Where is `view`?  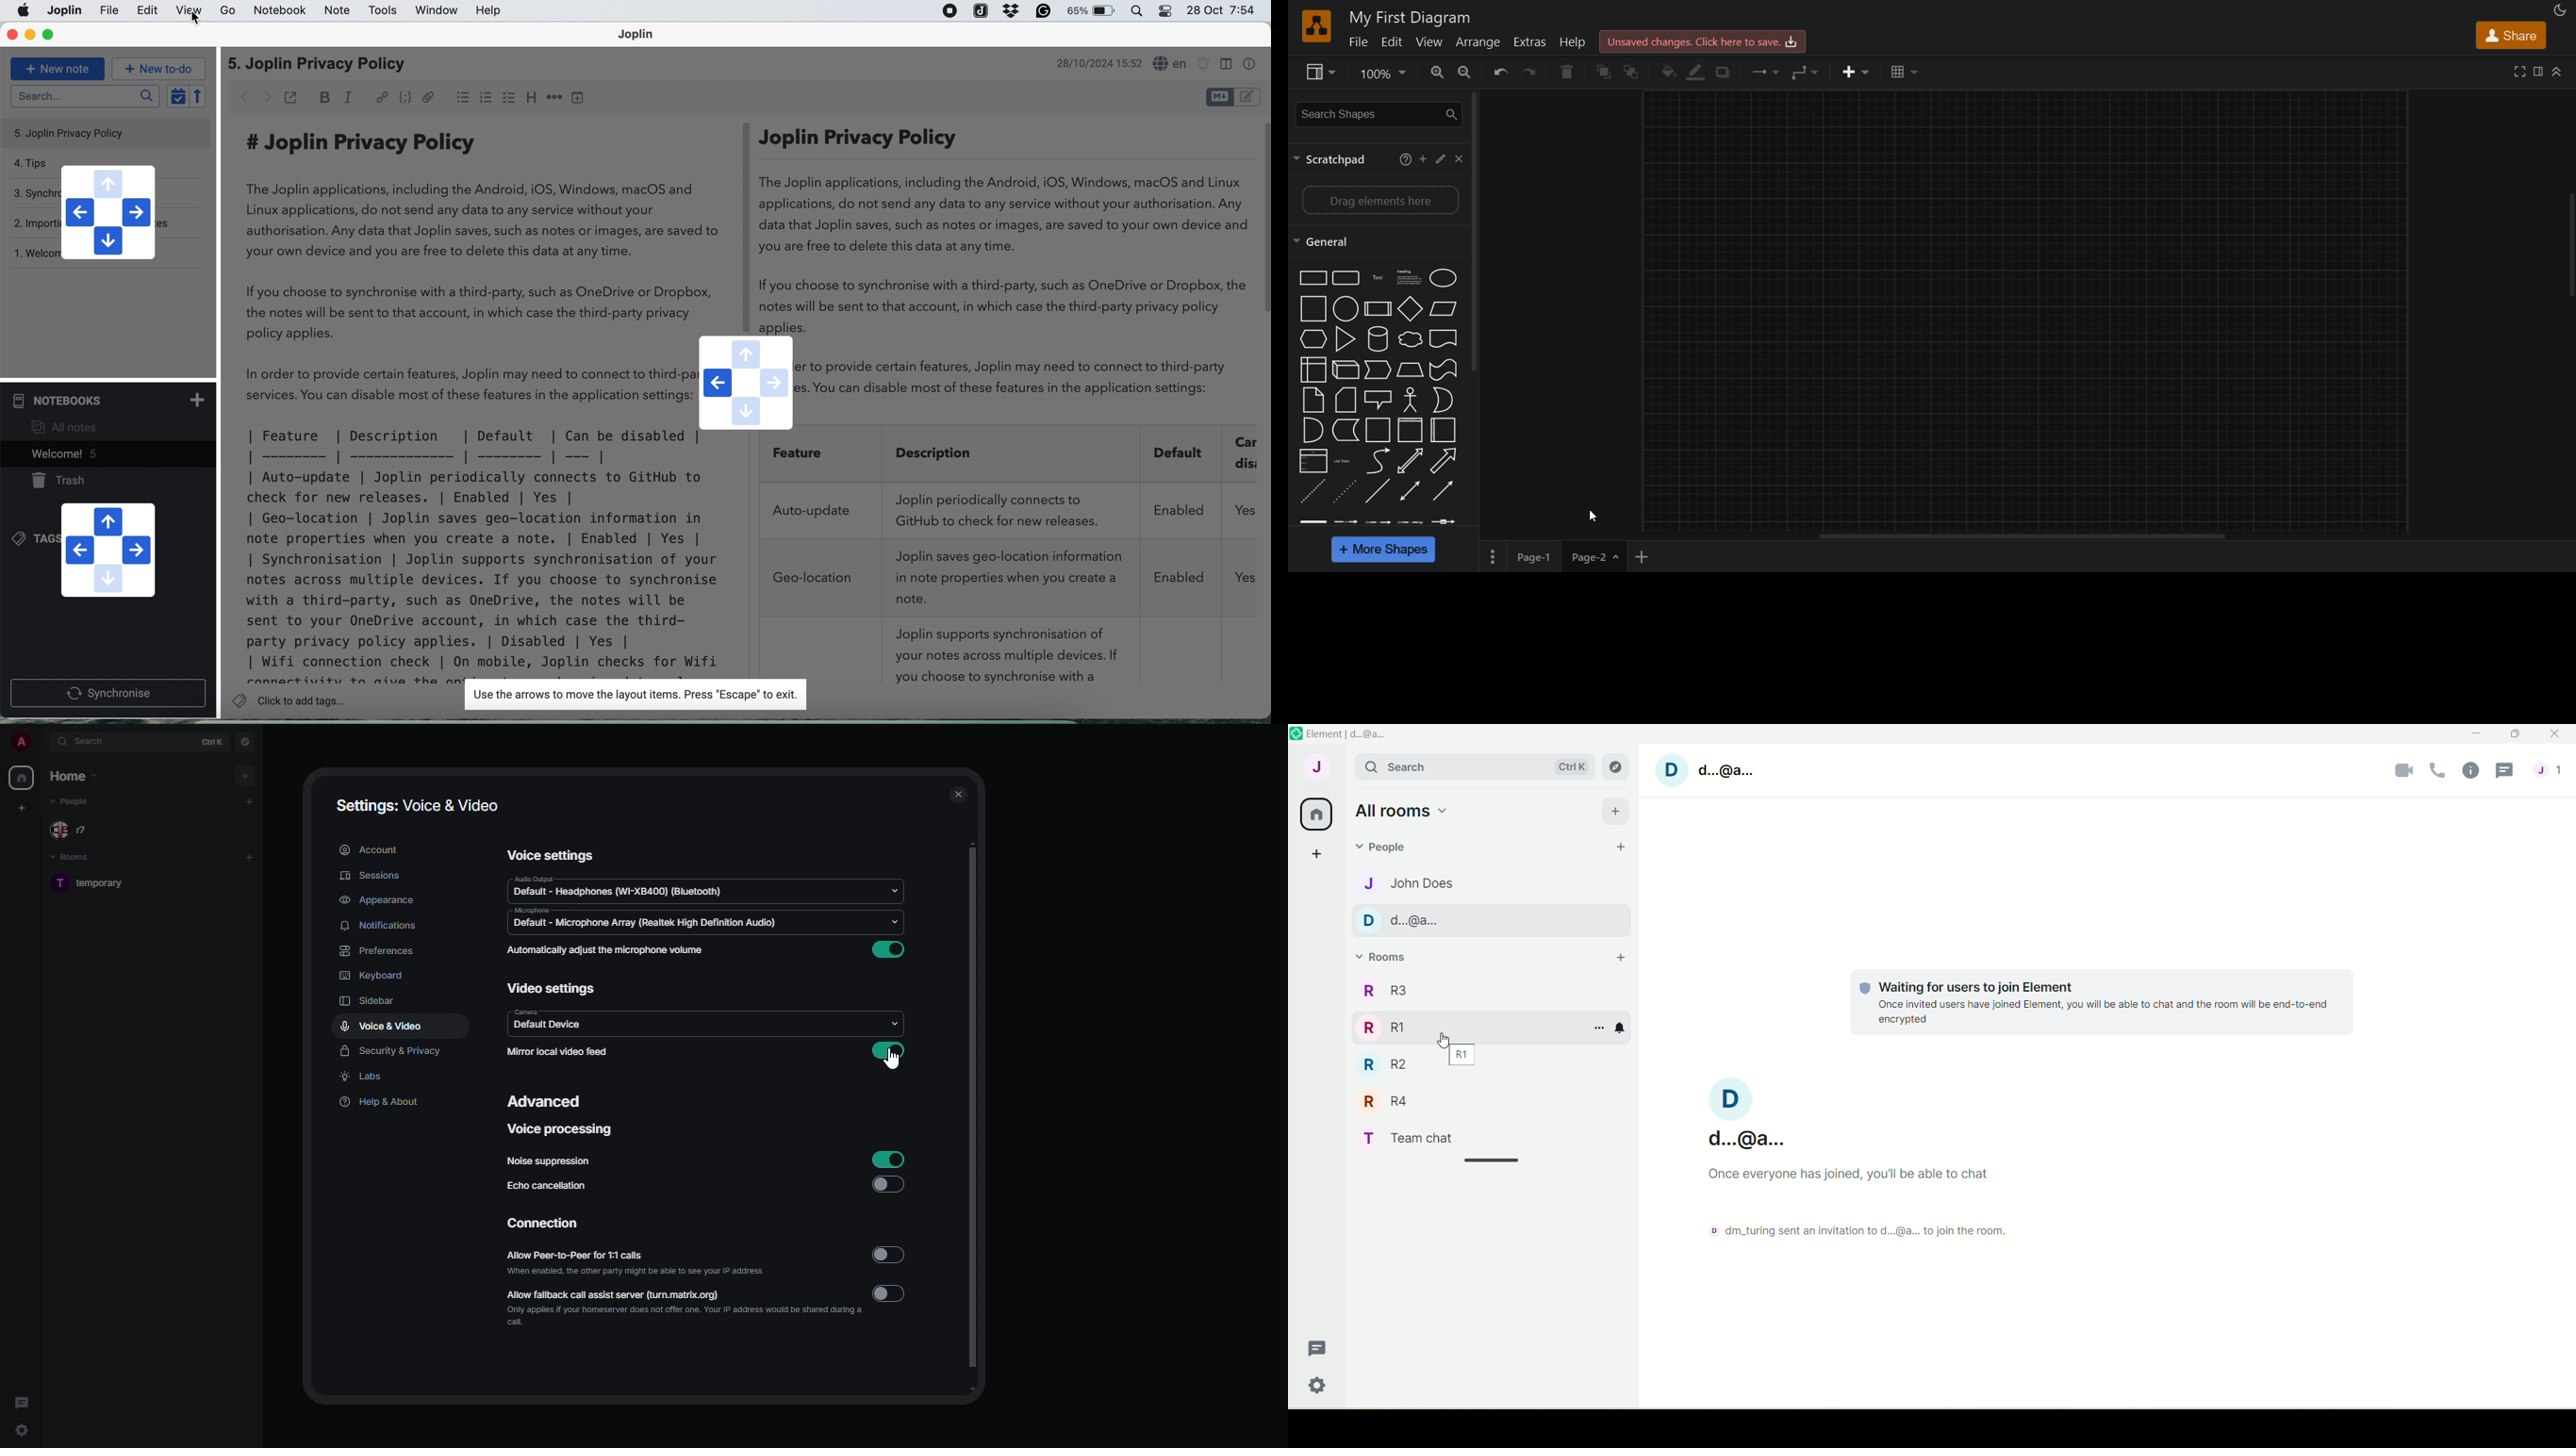 view is located at coordinates (189, 11).